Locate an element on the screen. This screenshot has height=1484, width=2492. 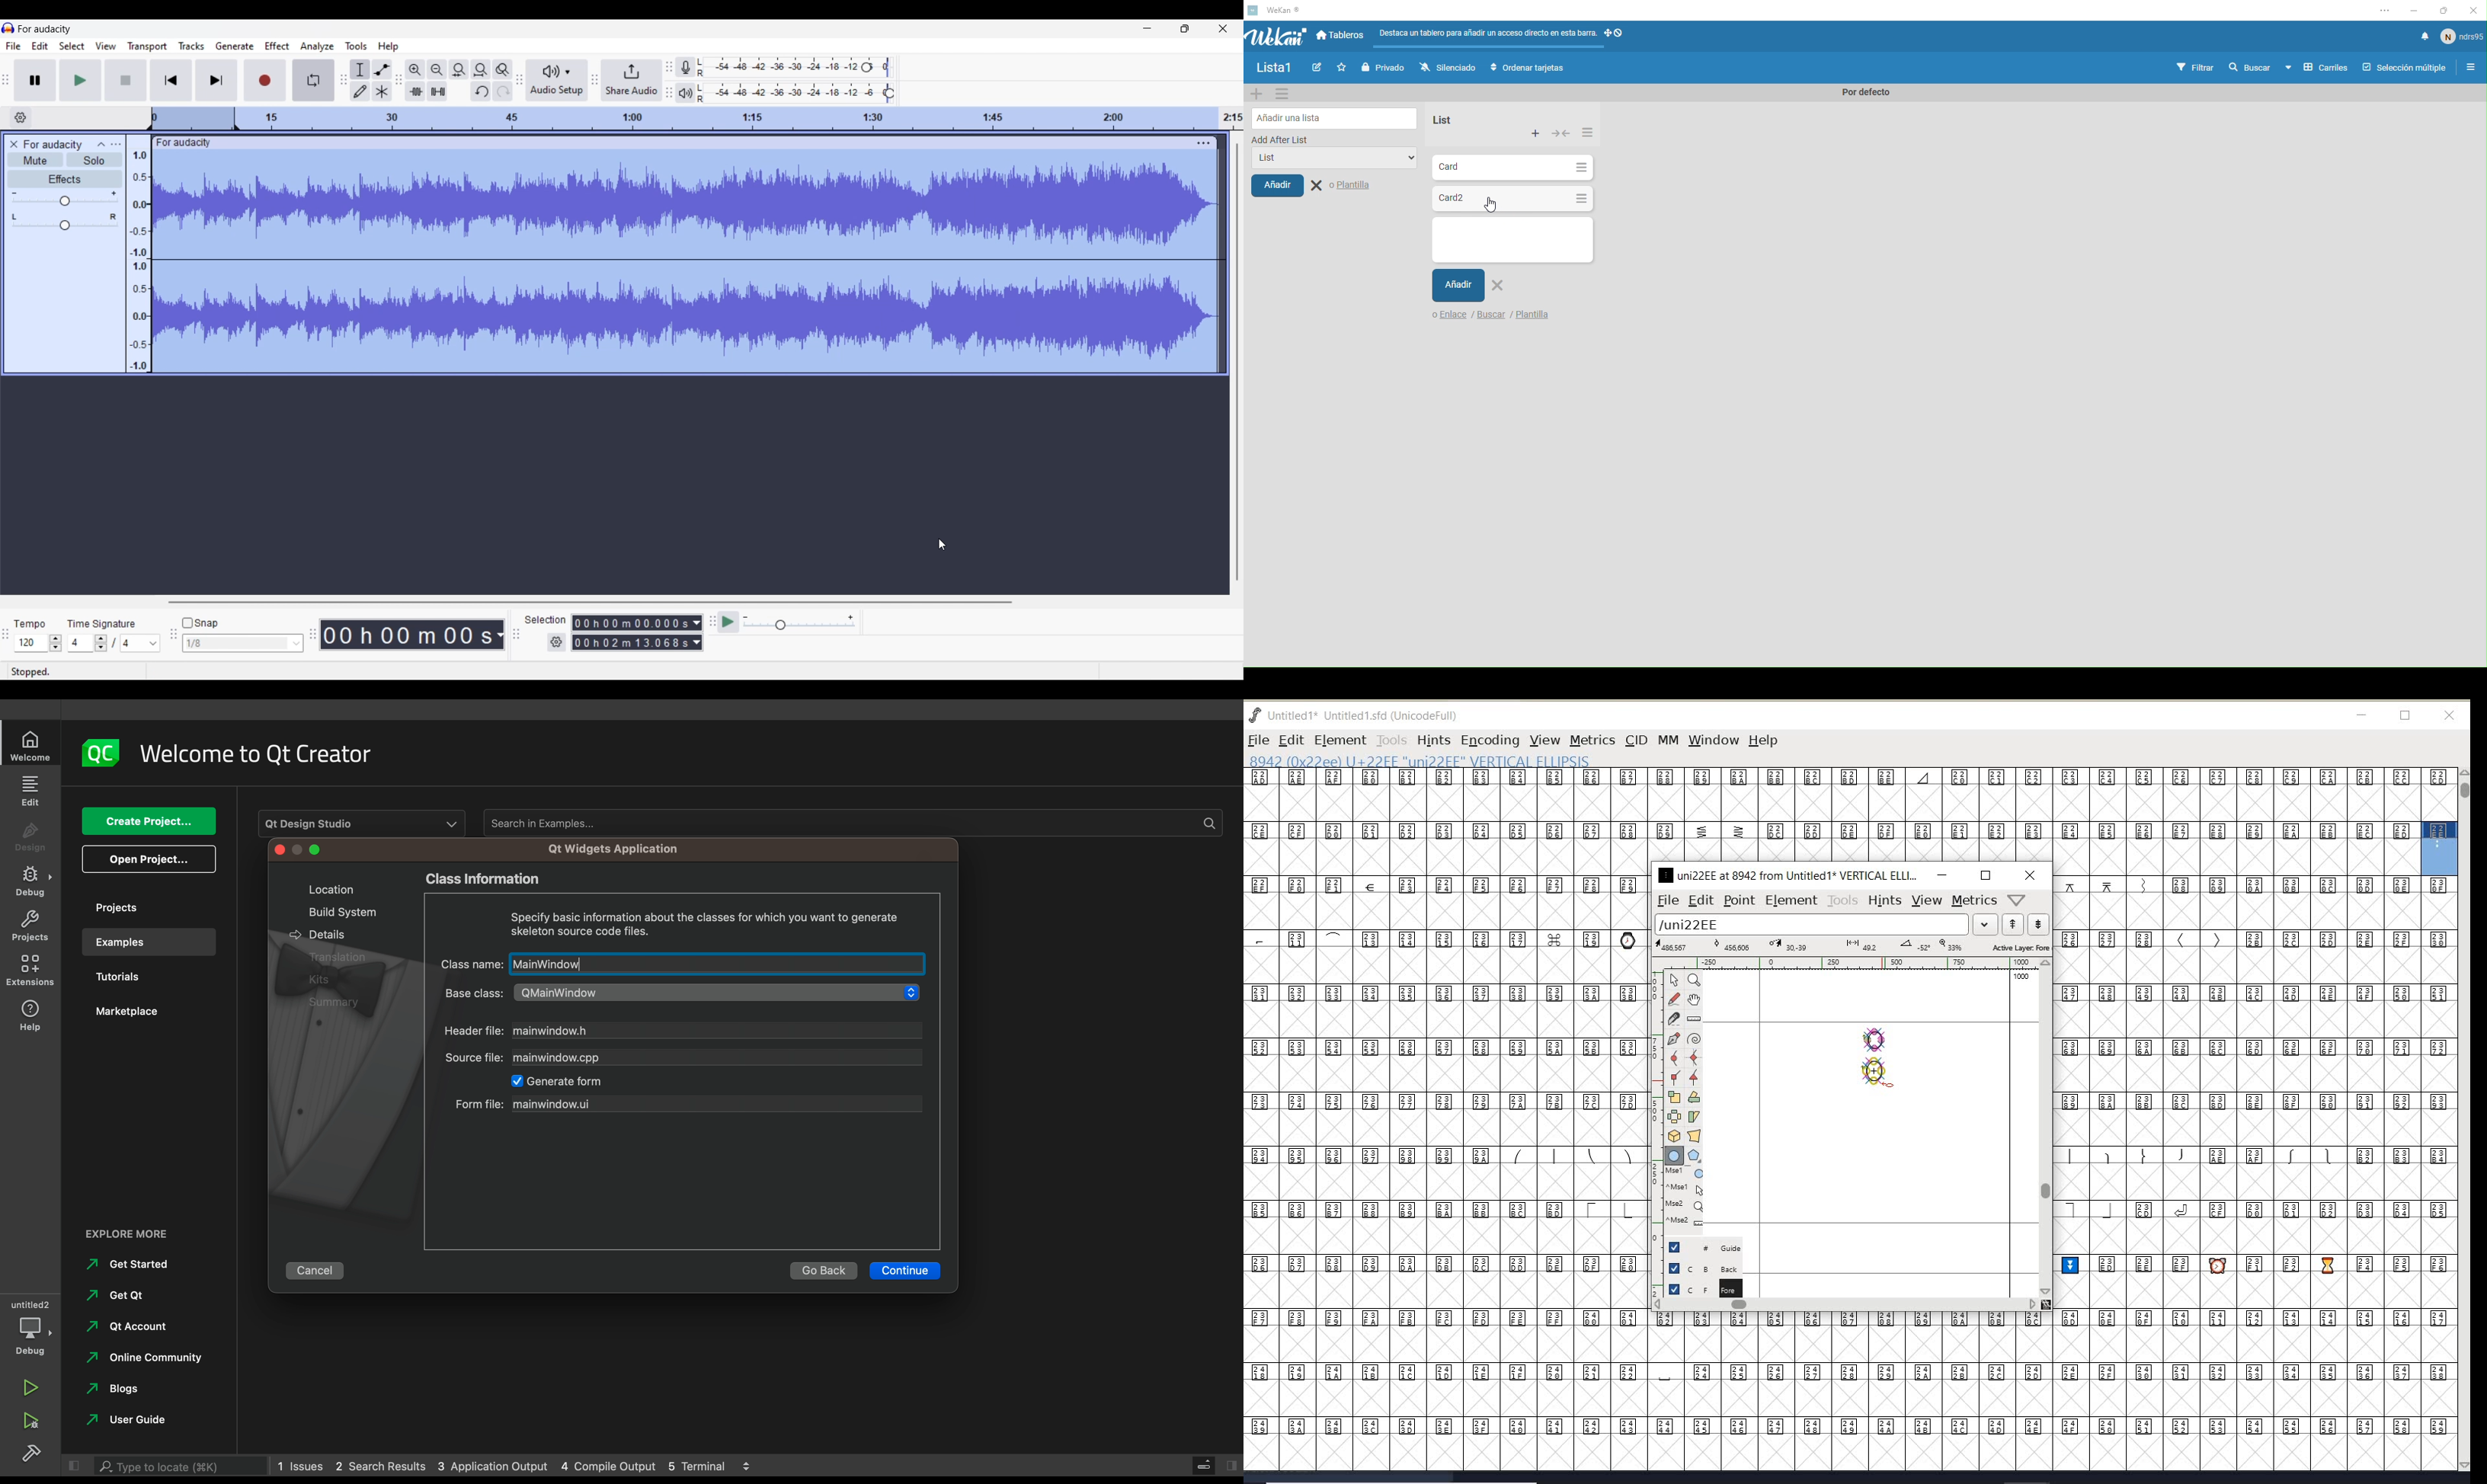
Fit selection to width is located at coordinates (459, 69).